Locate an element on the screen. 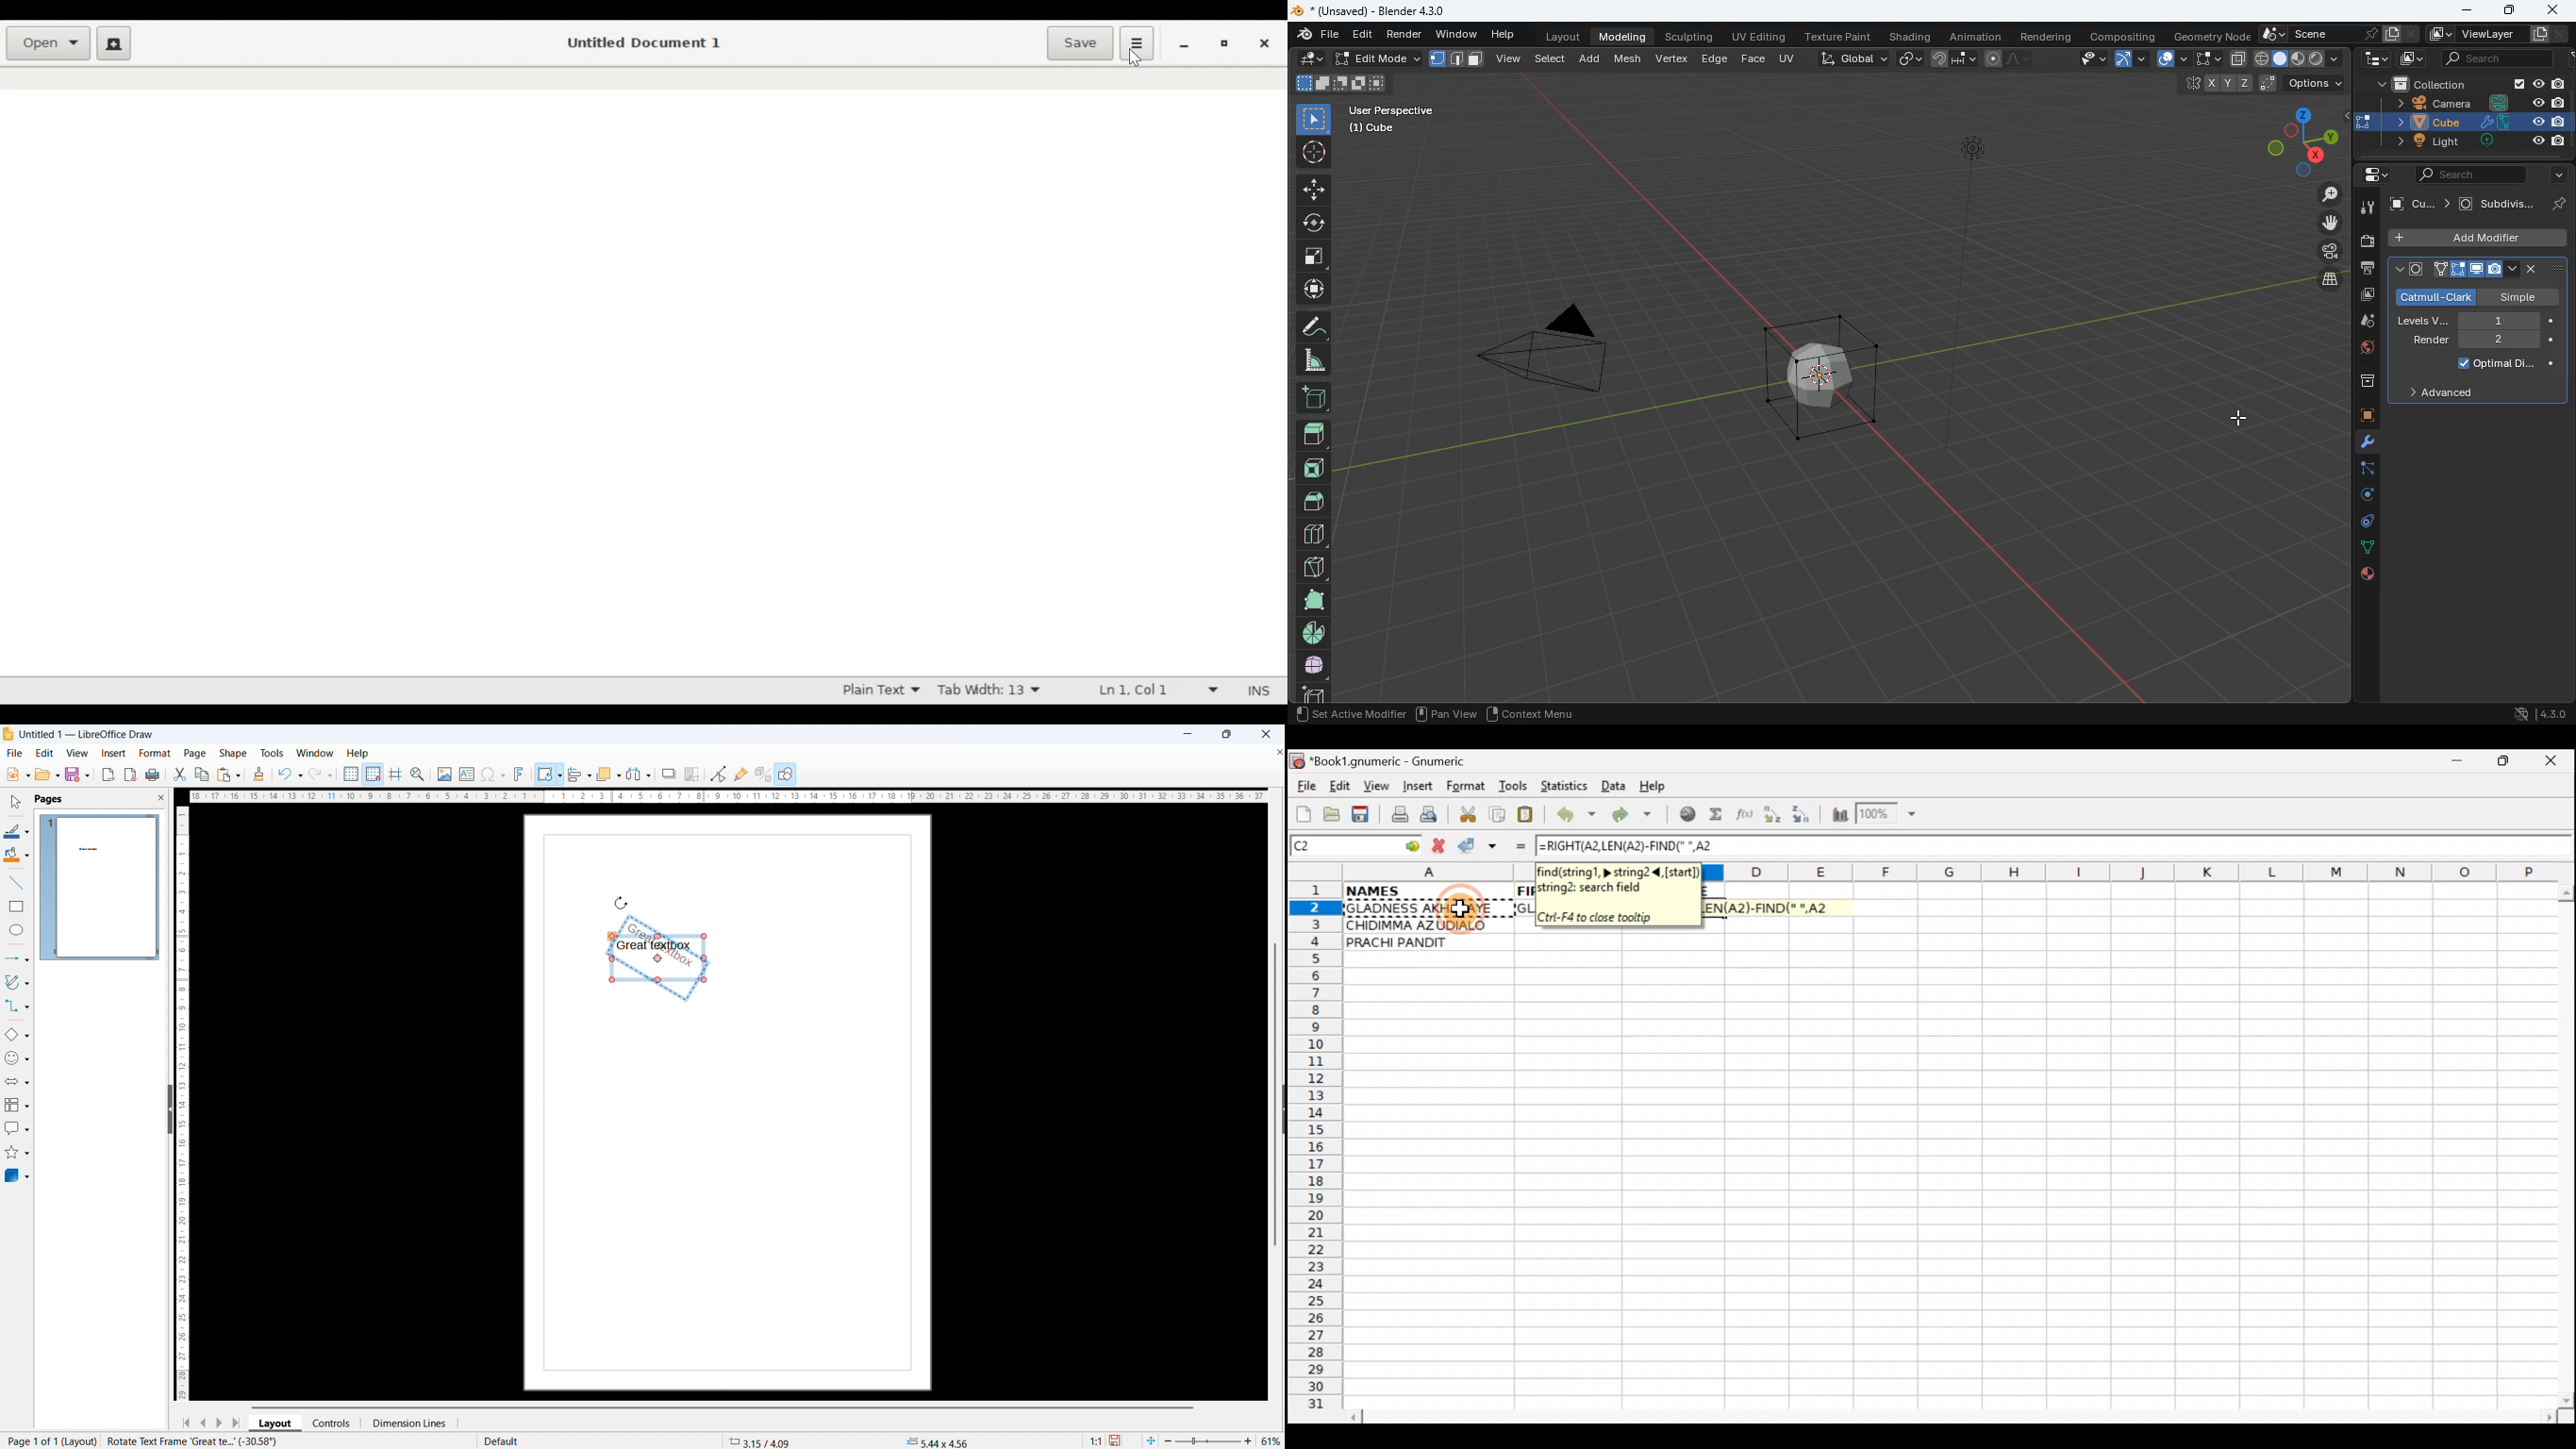  images is located at coordinates (2411, 58).